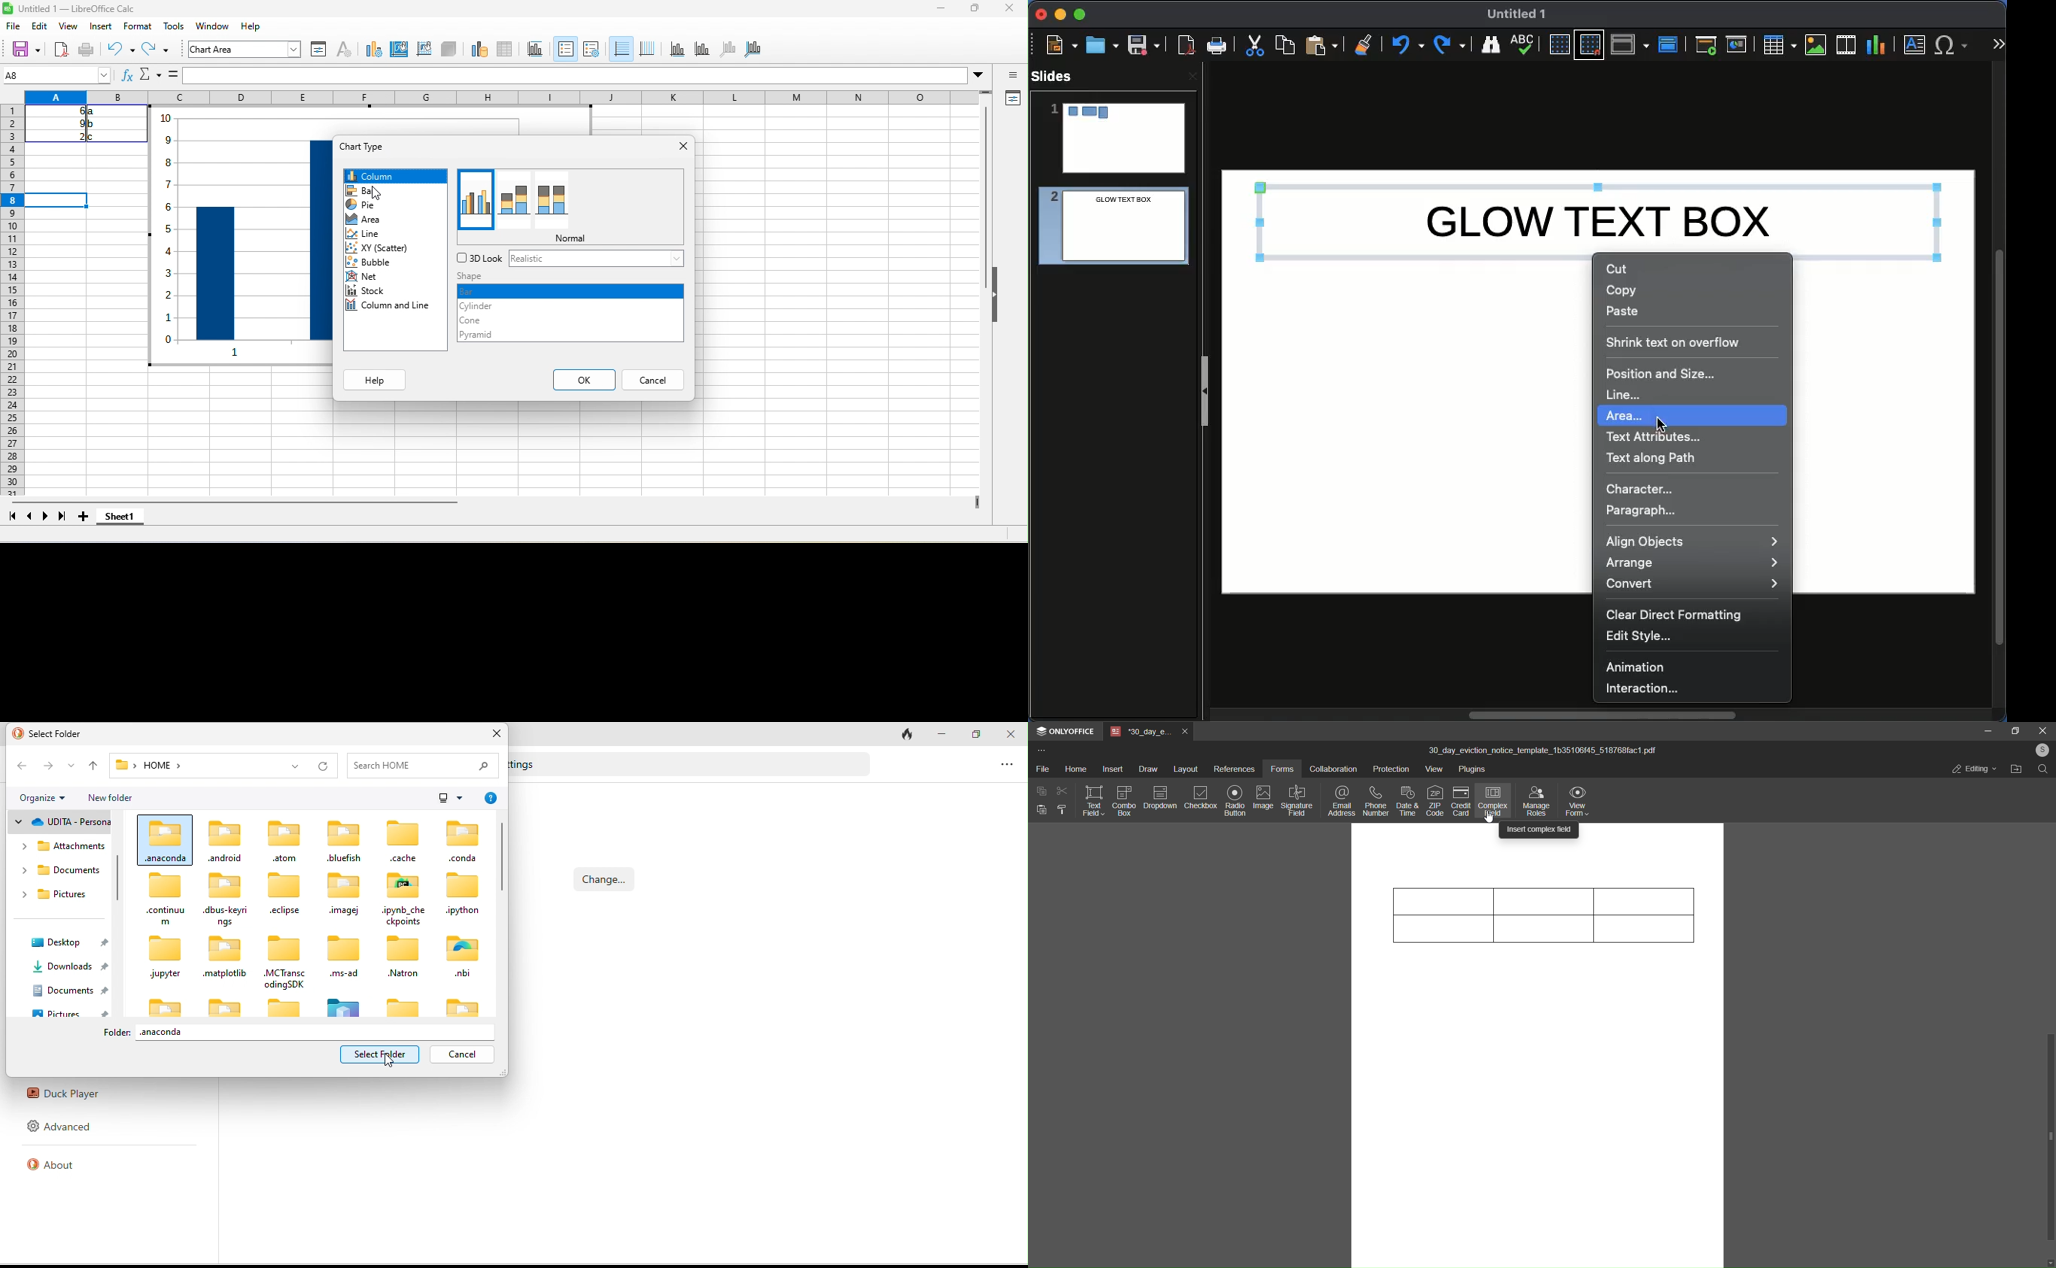 The image size is (2072, 1288). What do you see at coordinates (93, 113) in the screenshot?
I see `a` at bounding box center [93, 113].